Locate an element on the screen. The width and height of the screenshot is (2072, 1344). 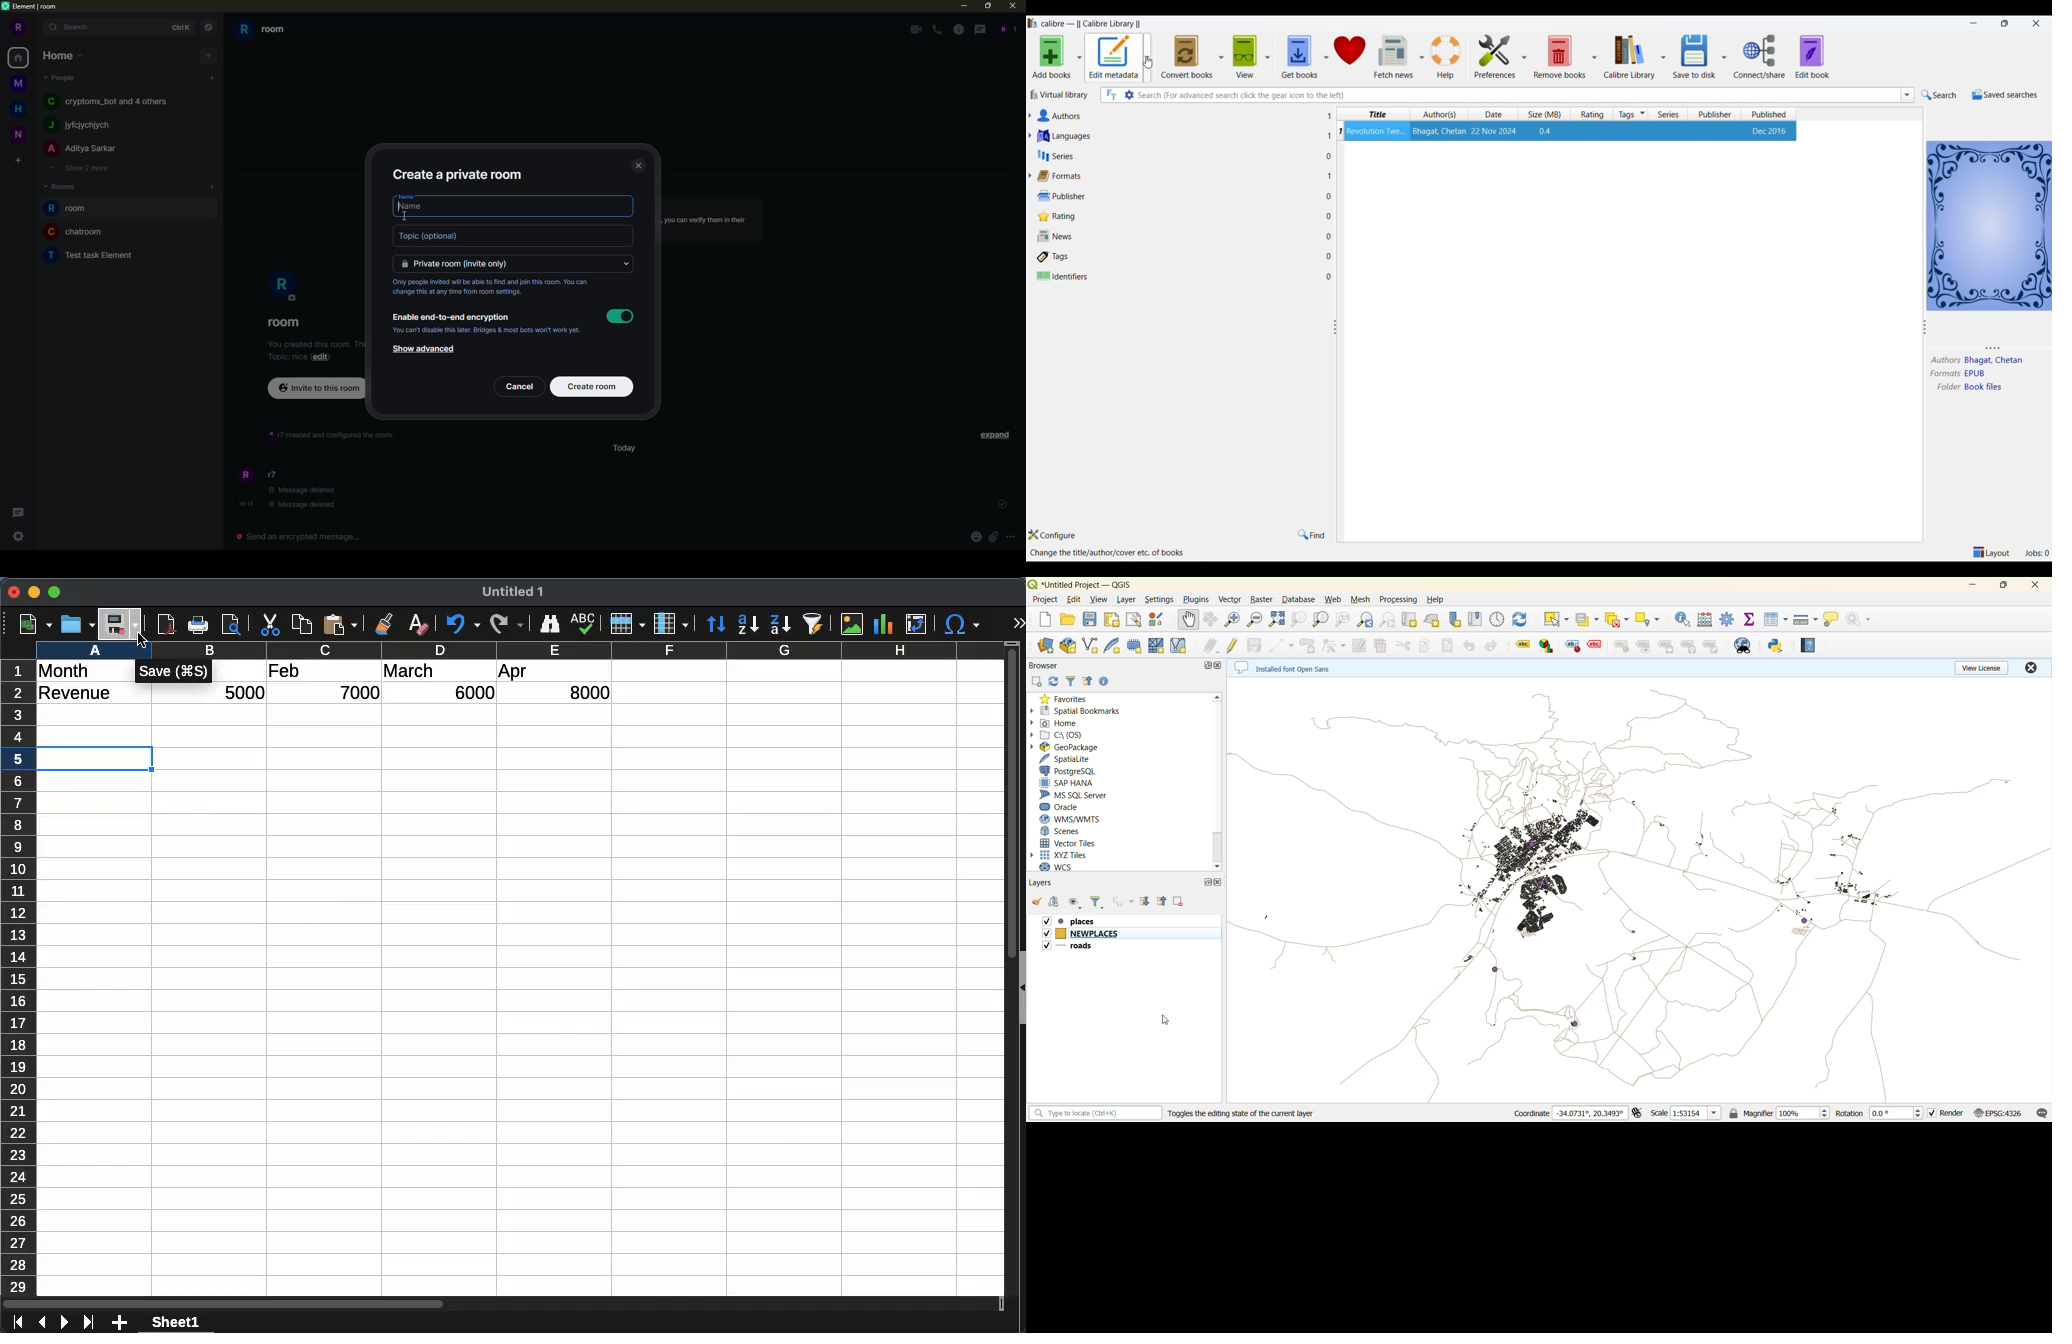
create private room is located at coordinates (460, 175).